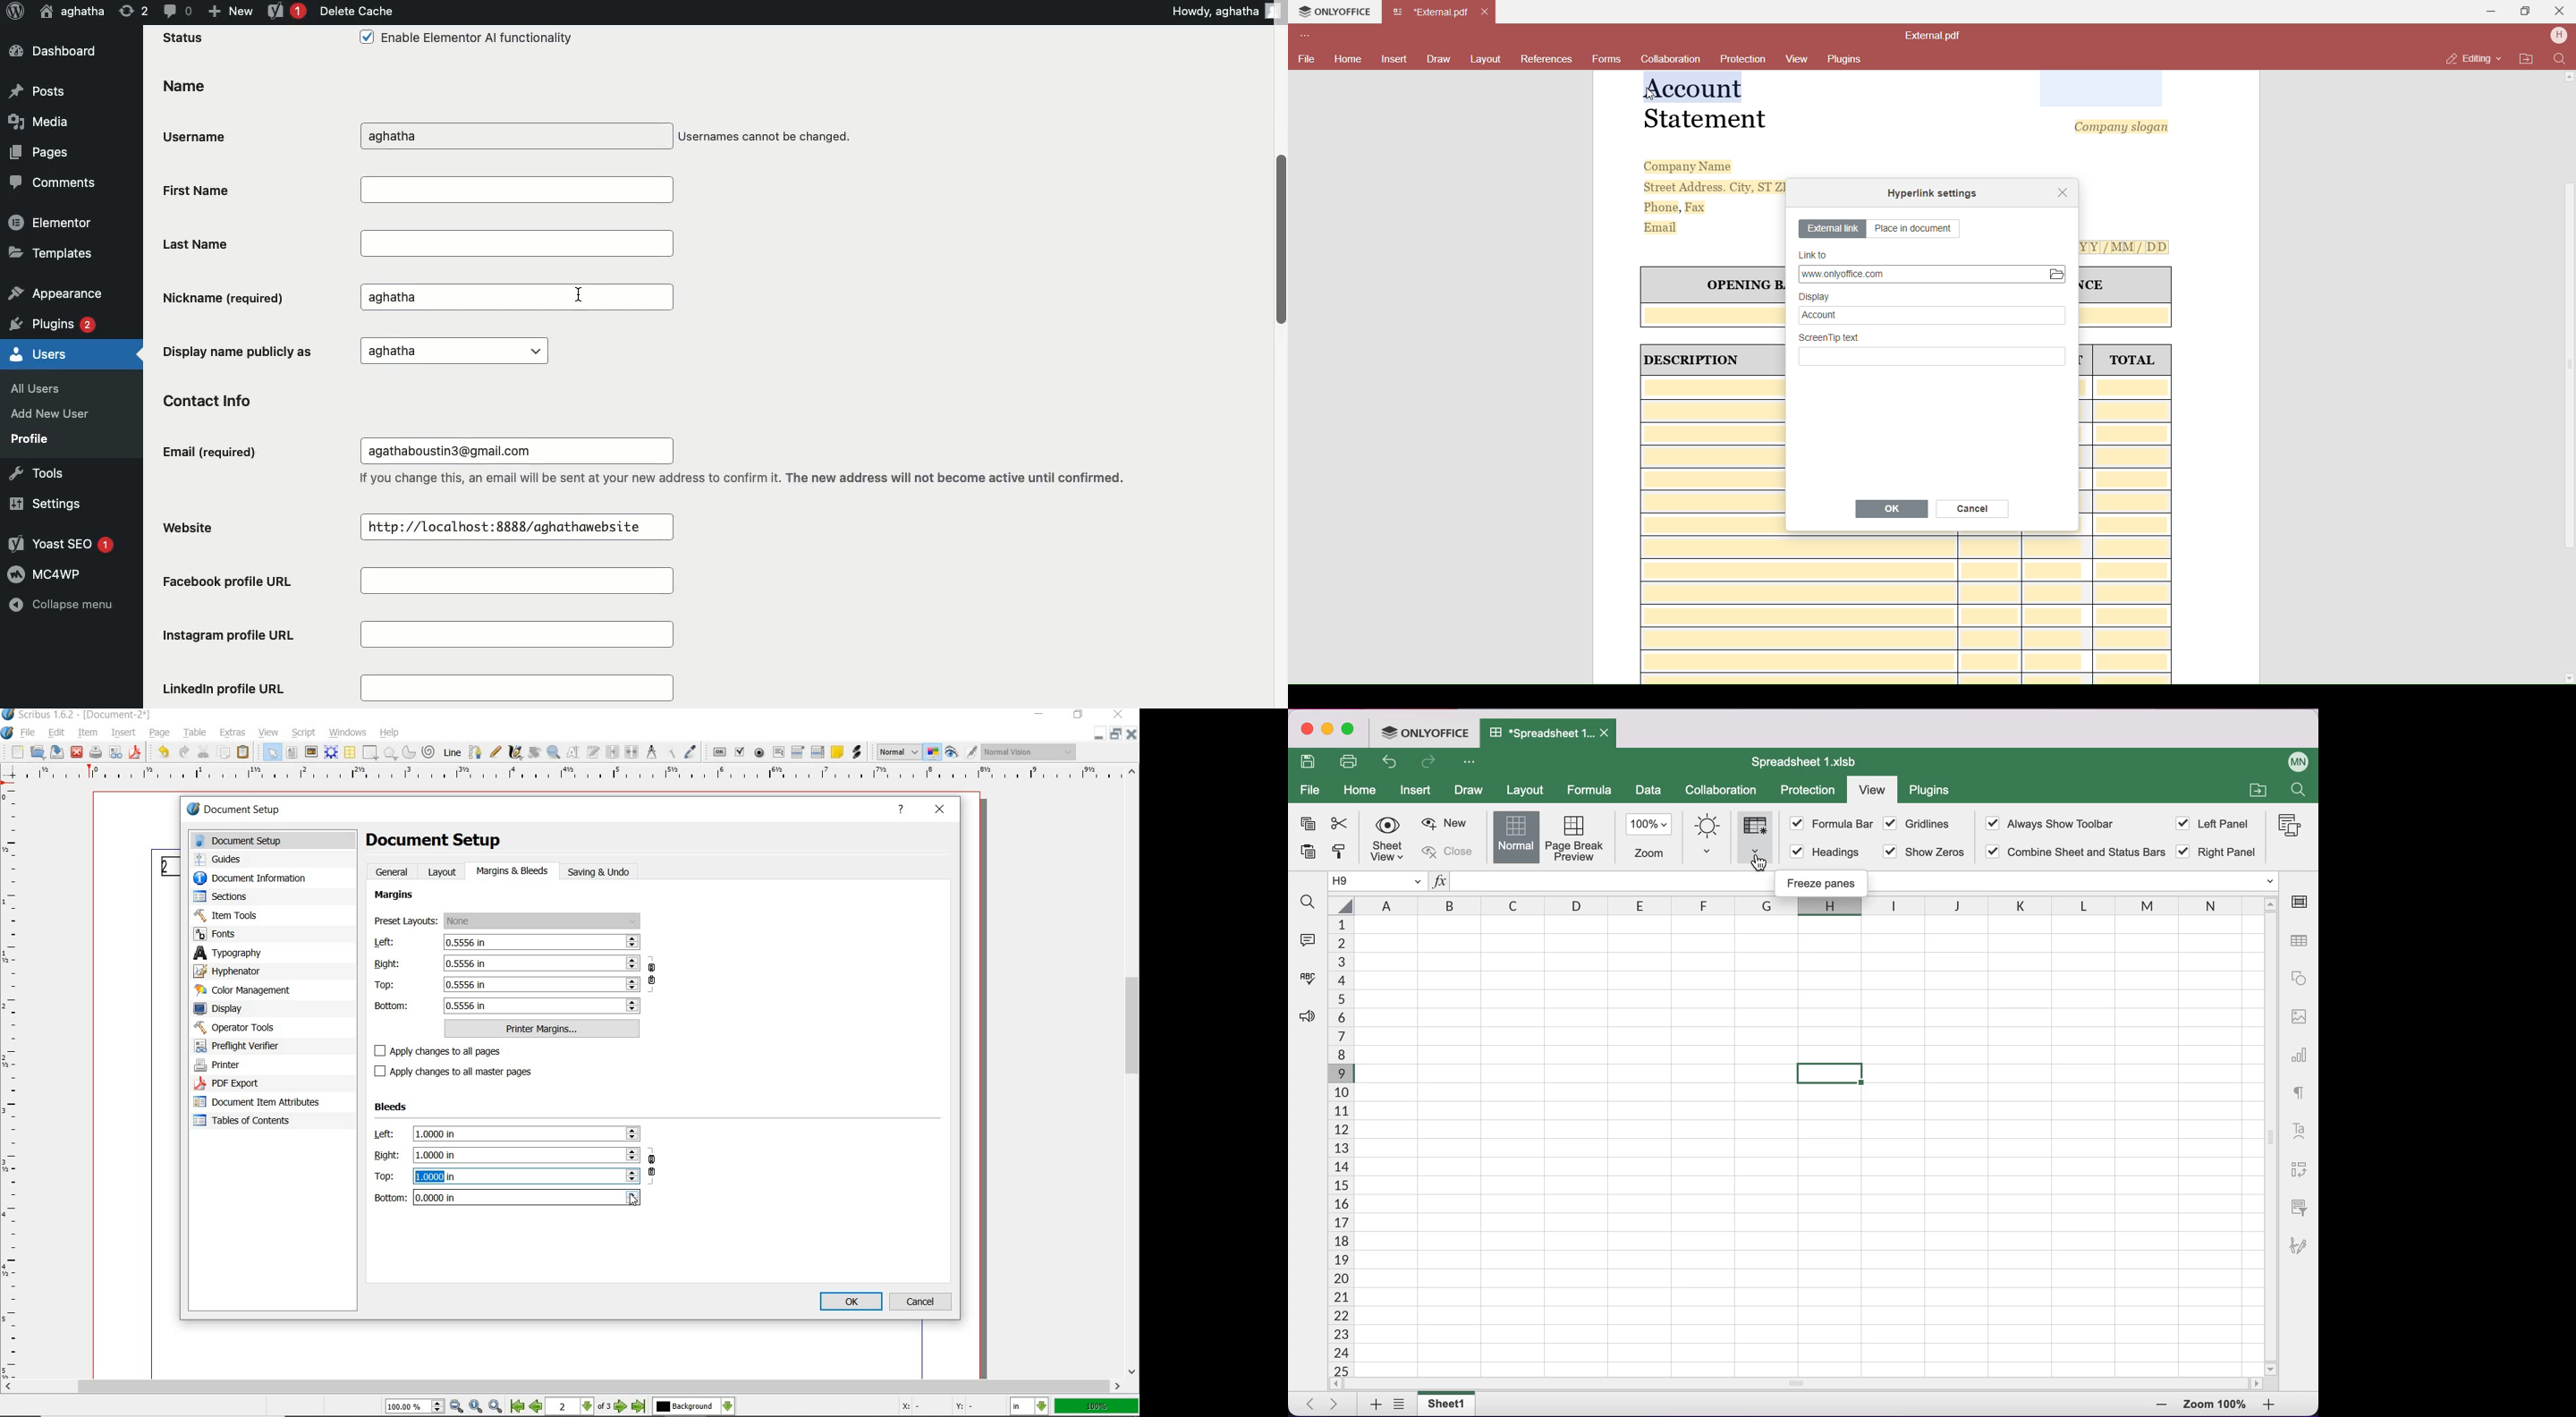 This screenshot has height=1428, width=2576. Describe the element at coordinates (464, 39) in the screenshot. I see `Enable Elementor Al functionality` at that location.